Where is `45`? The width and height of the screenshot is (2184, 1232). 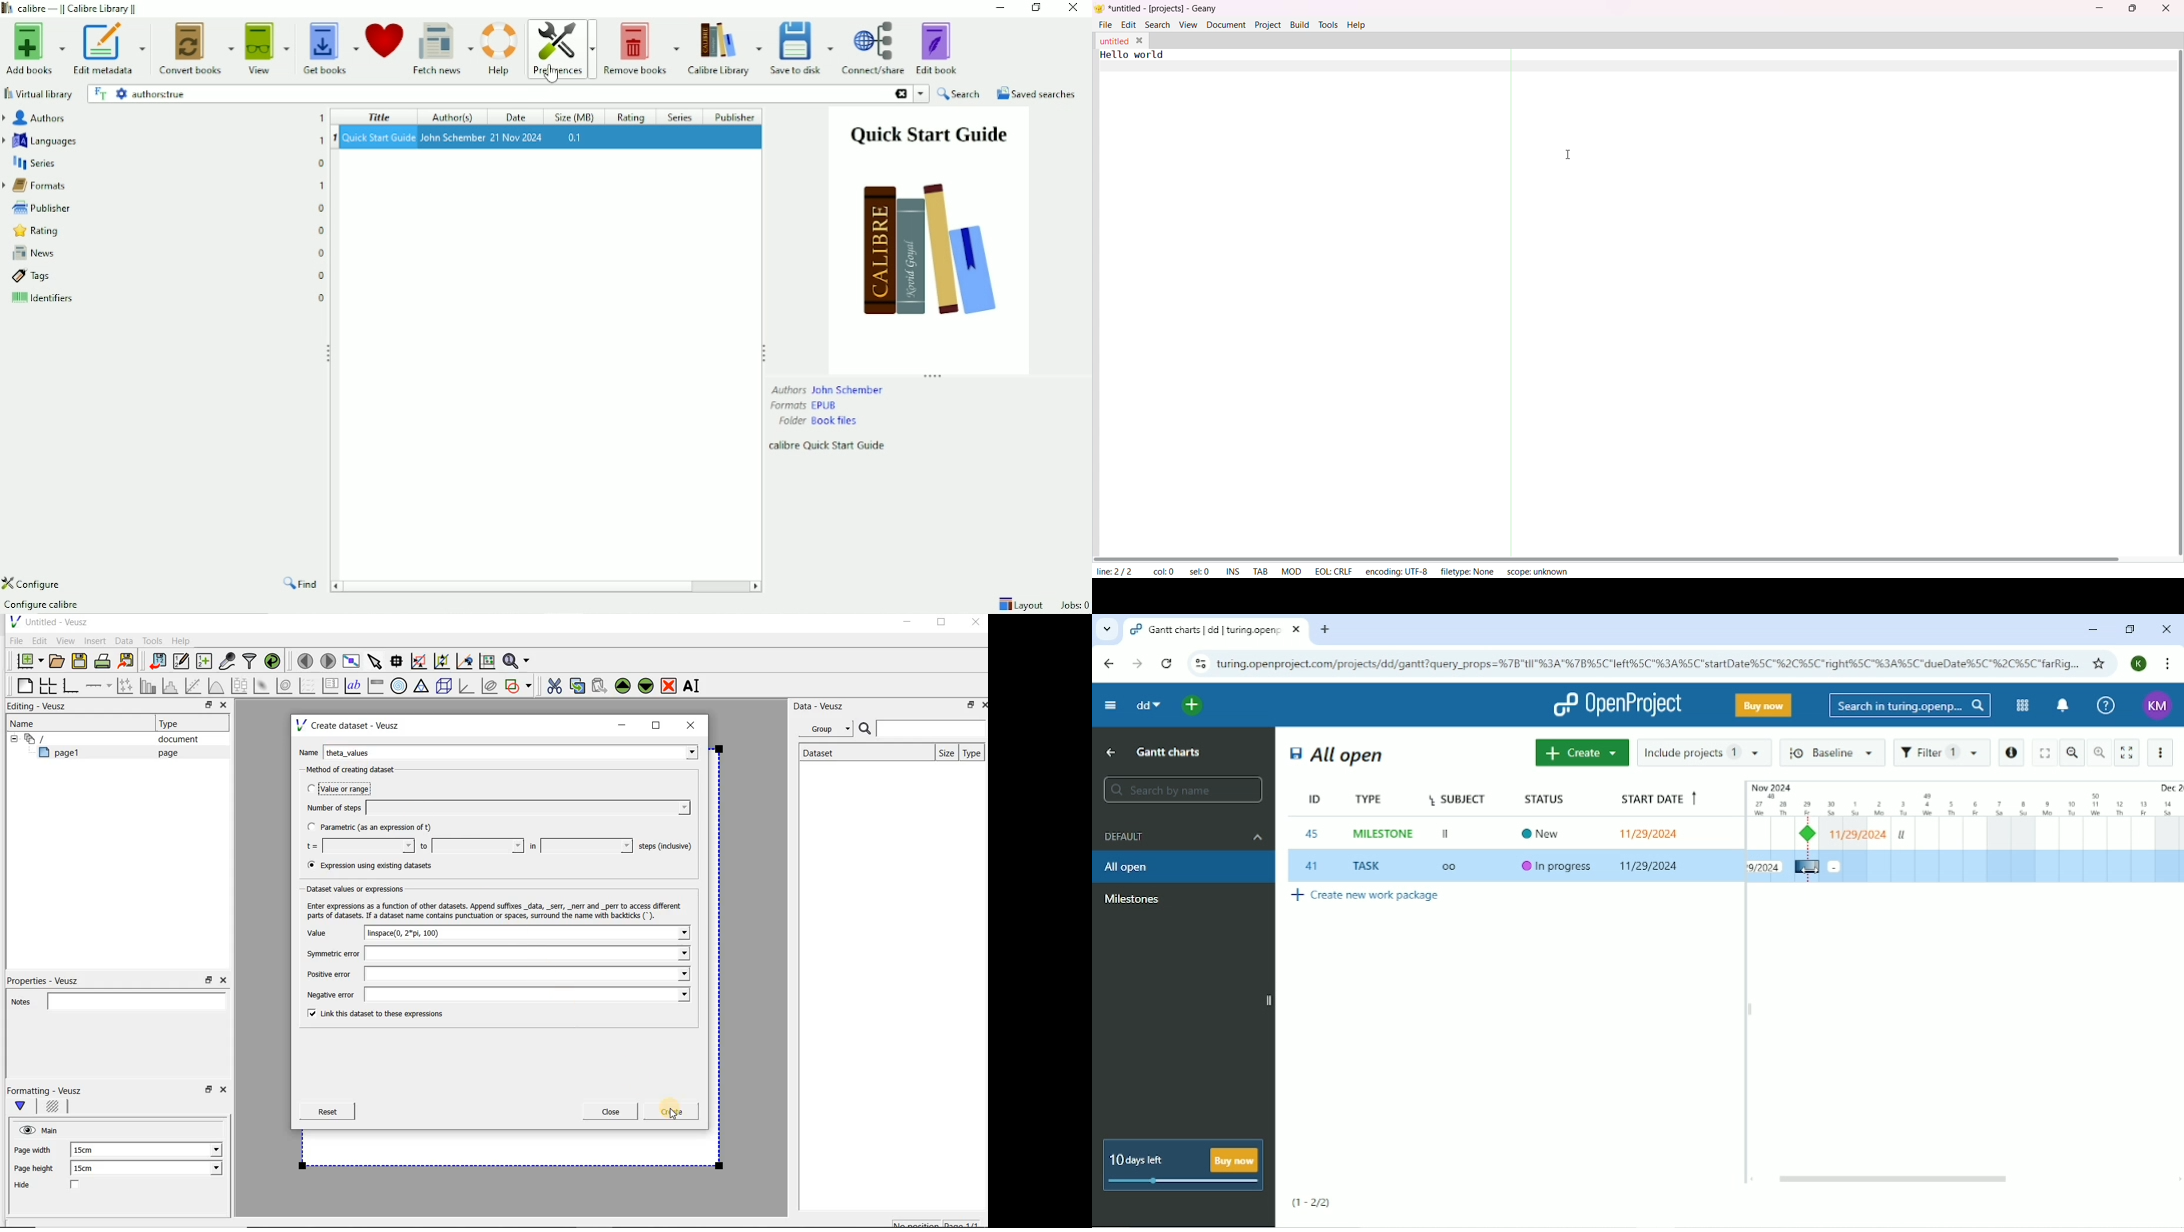
45 is located at coordinates (1313, 834).